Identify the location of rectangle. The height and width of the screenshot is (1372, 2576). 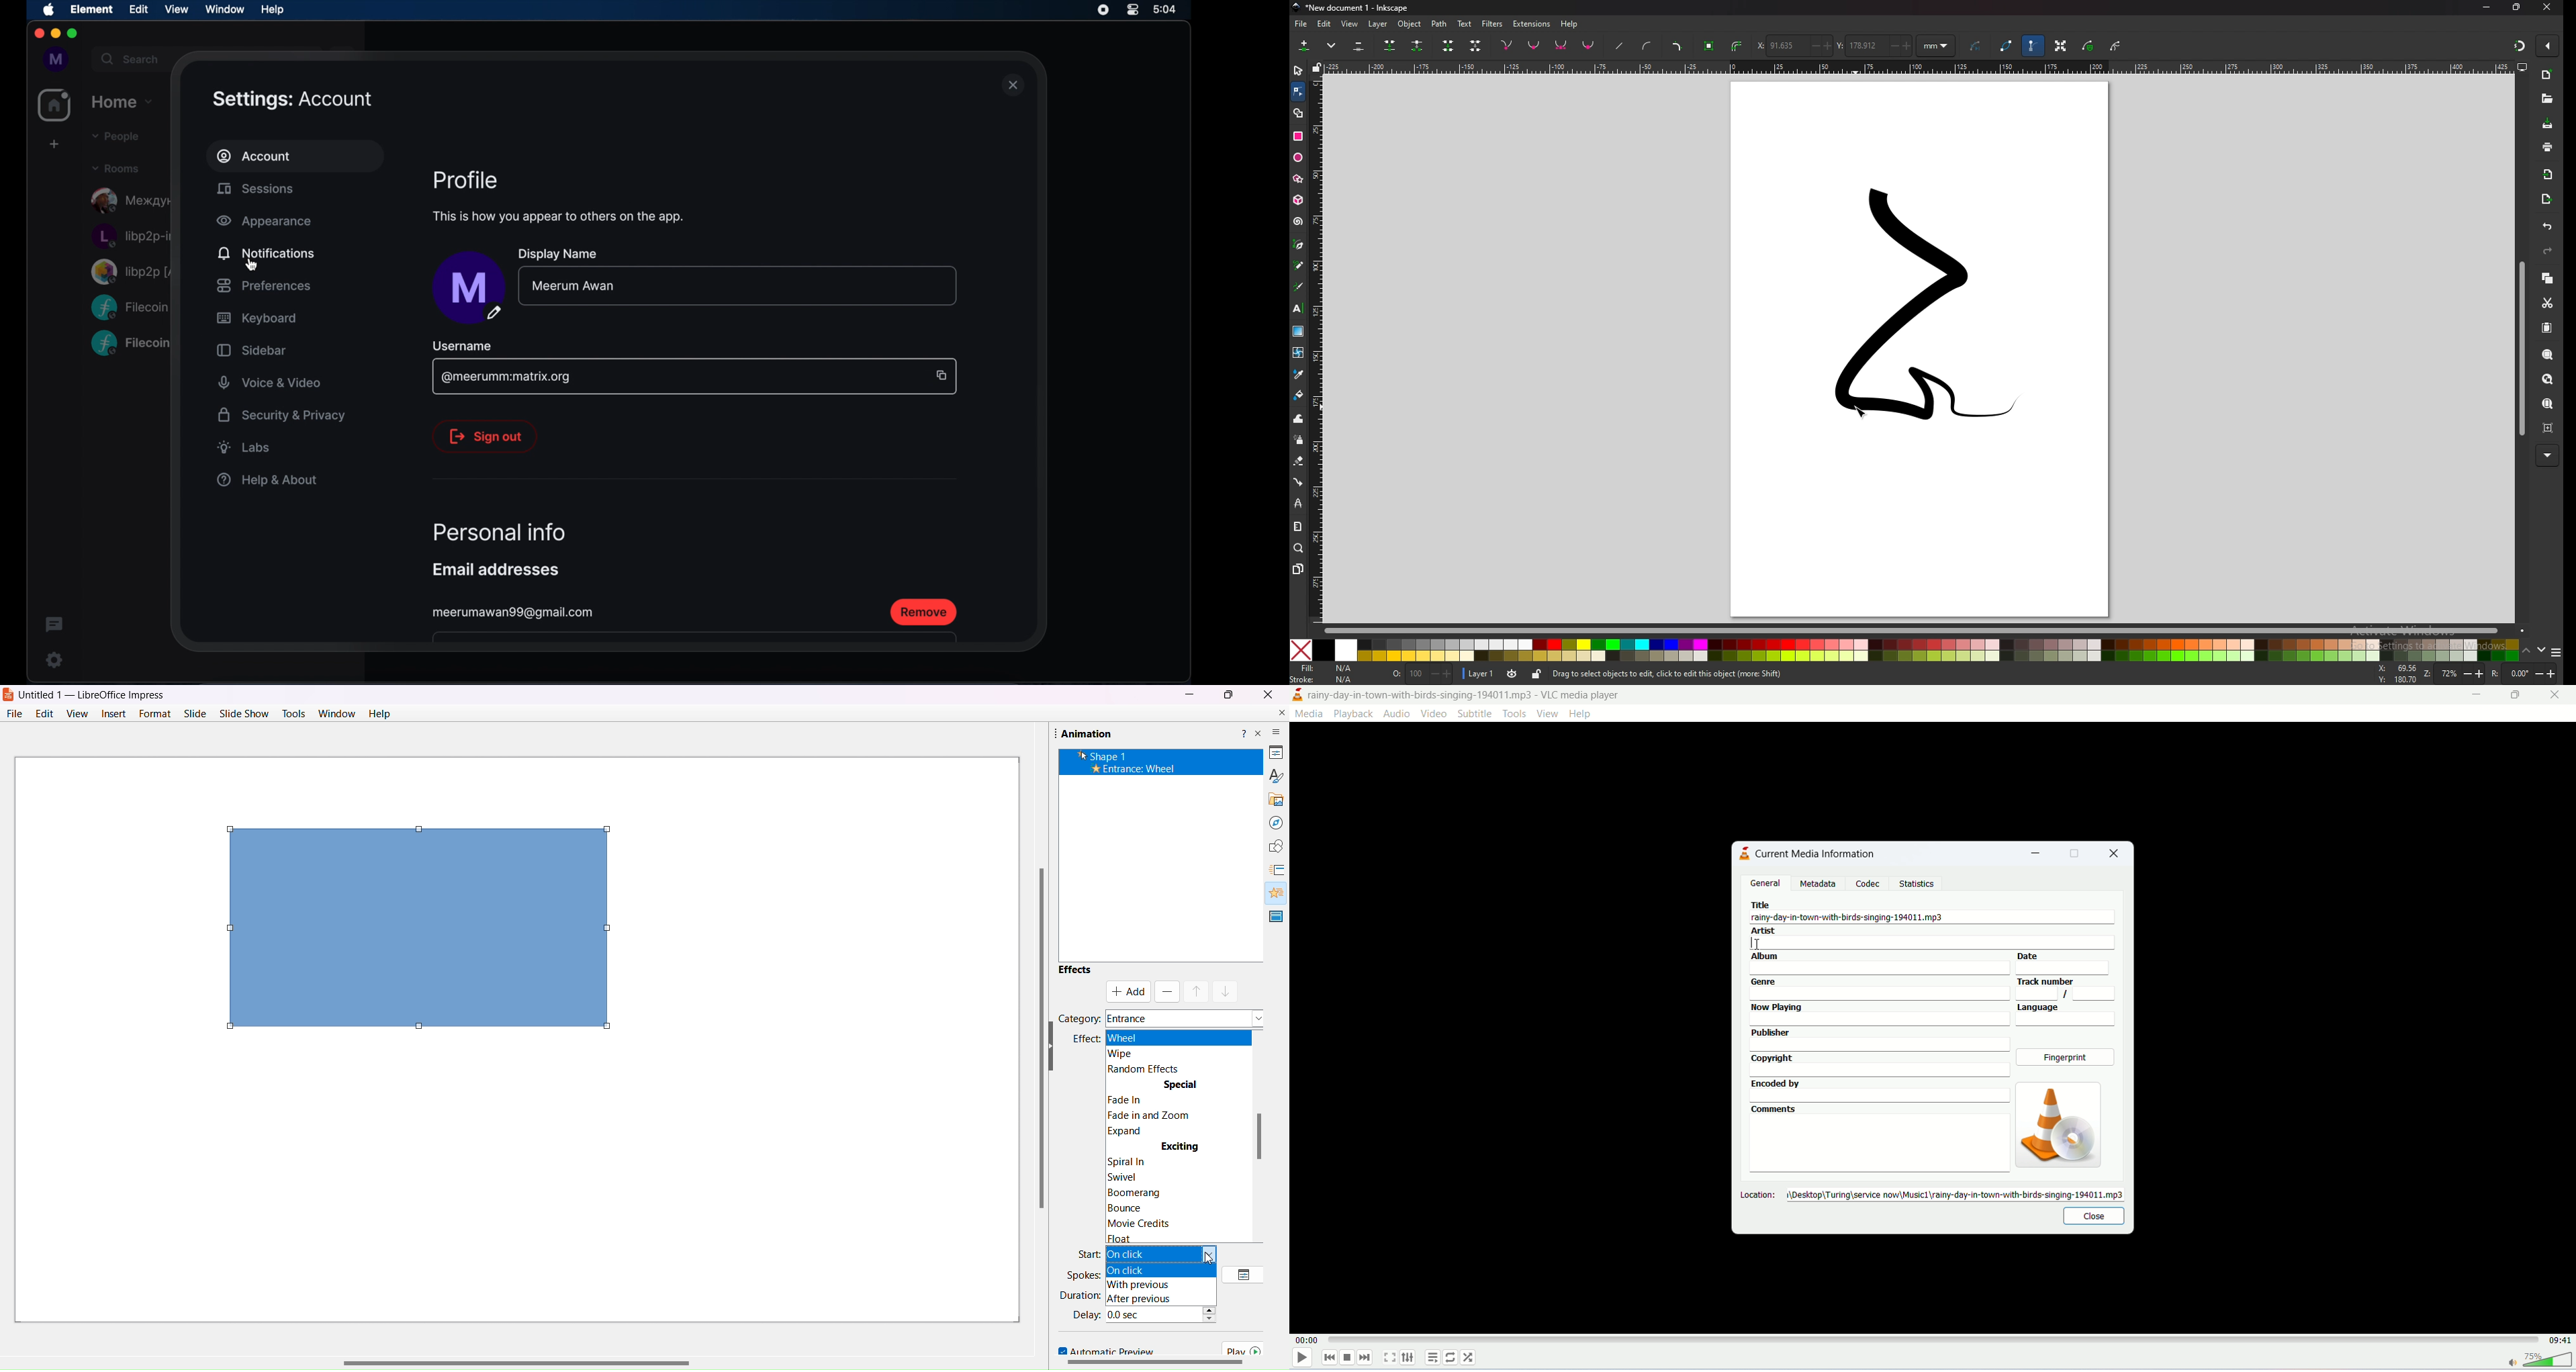
(1299, 137).